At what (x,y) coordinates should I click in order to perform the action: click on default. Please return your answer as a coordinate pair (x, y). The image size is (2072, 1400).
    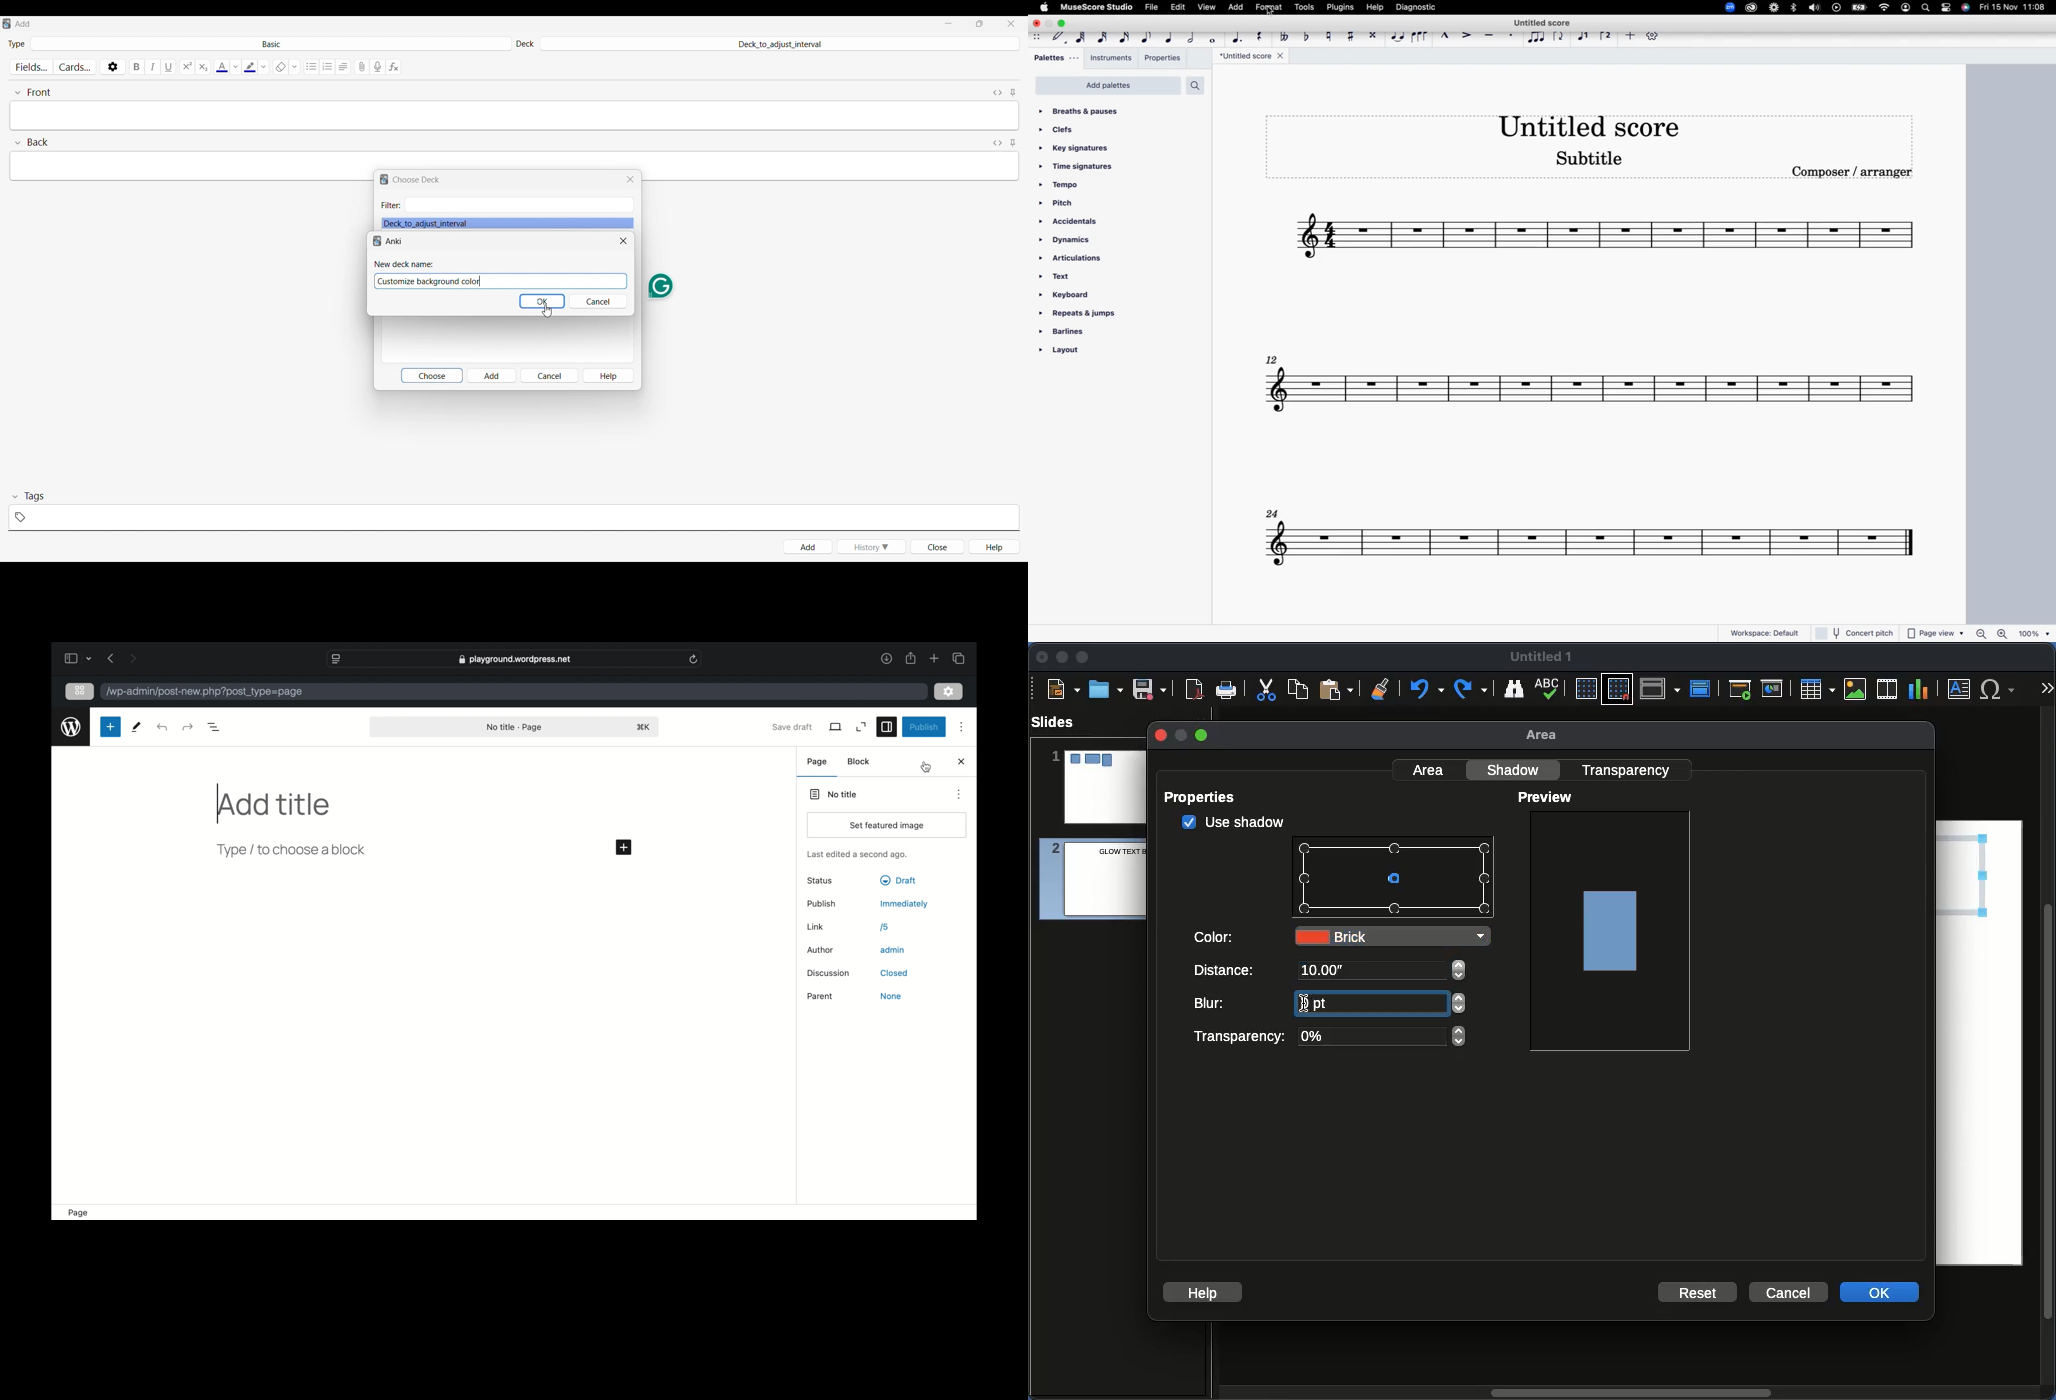
    Looking at the image, I should click on (1059, 39).